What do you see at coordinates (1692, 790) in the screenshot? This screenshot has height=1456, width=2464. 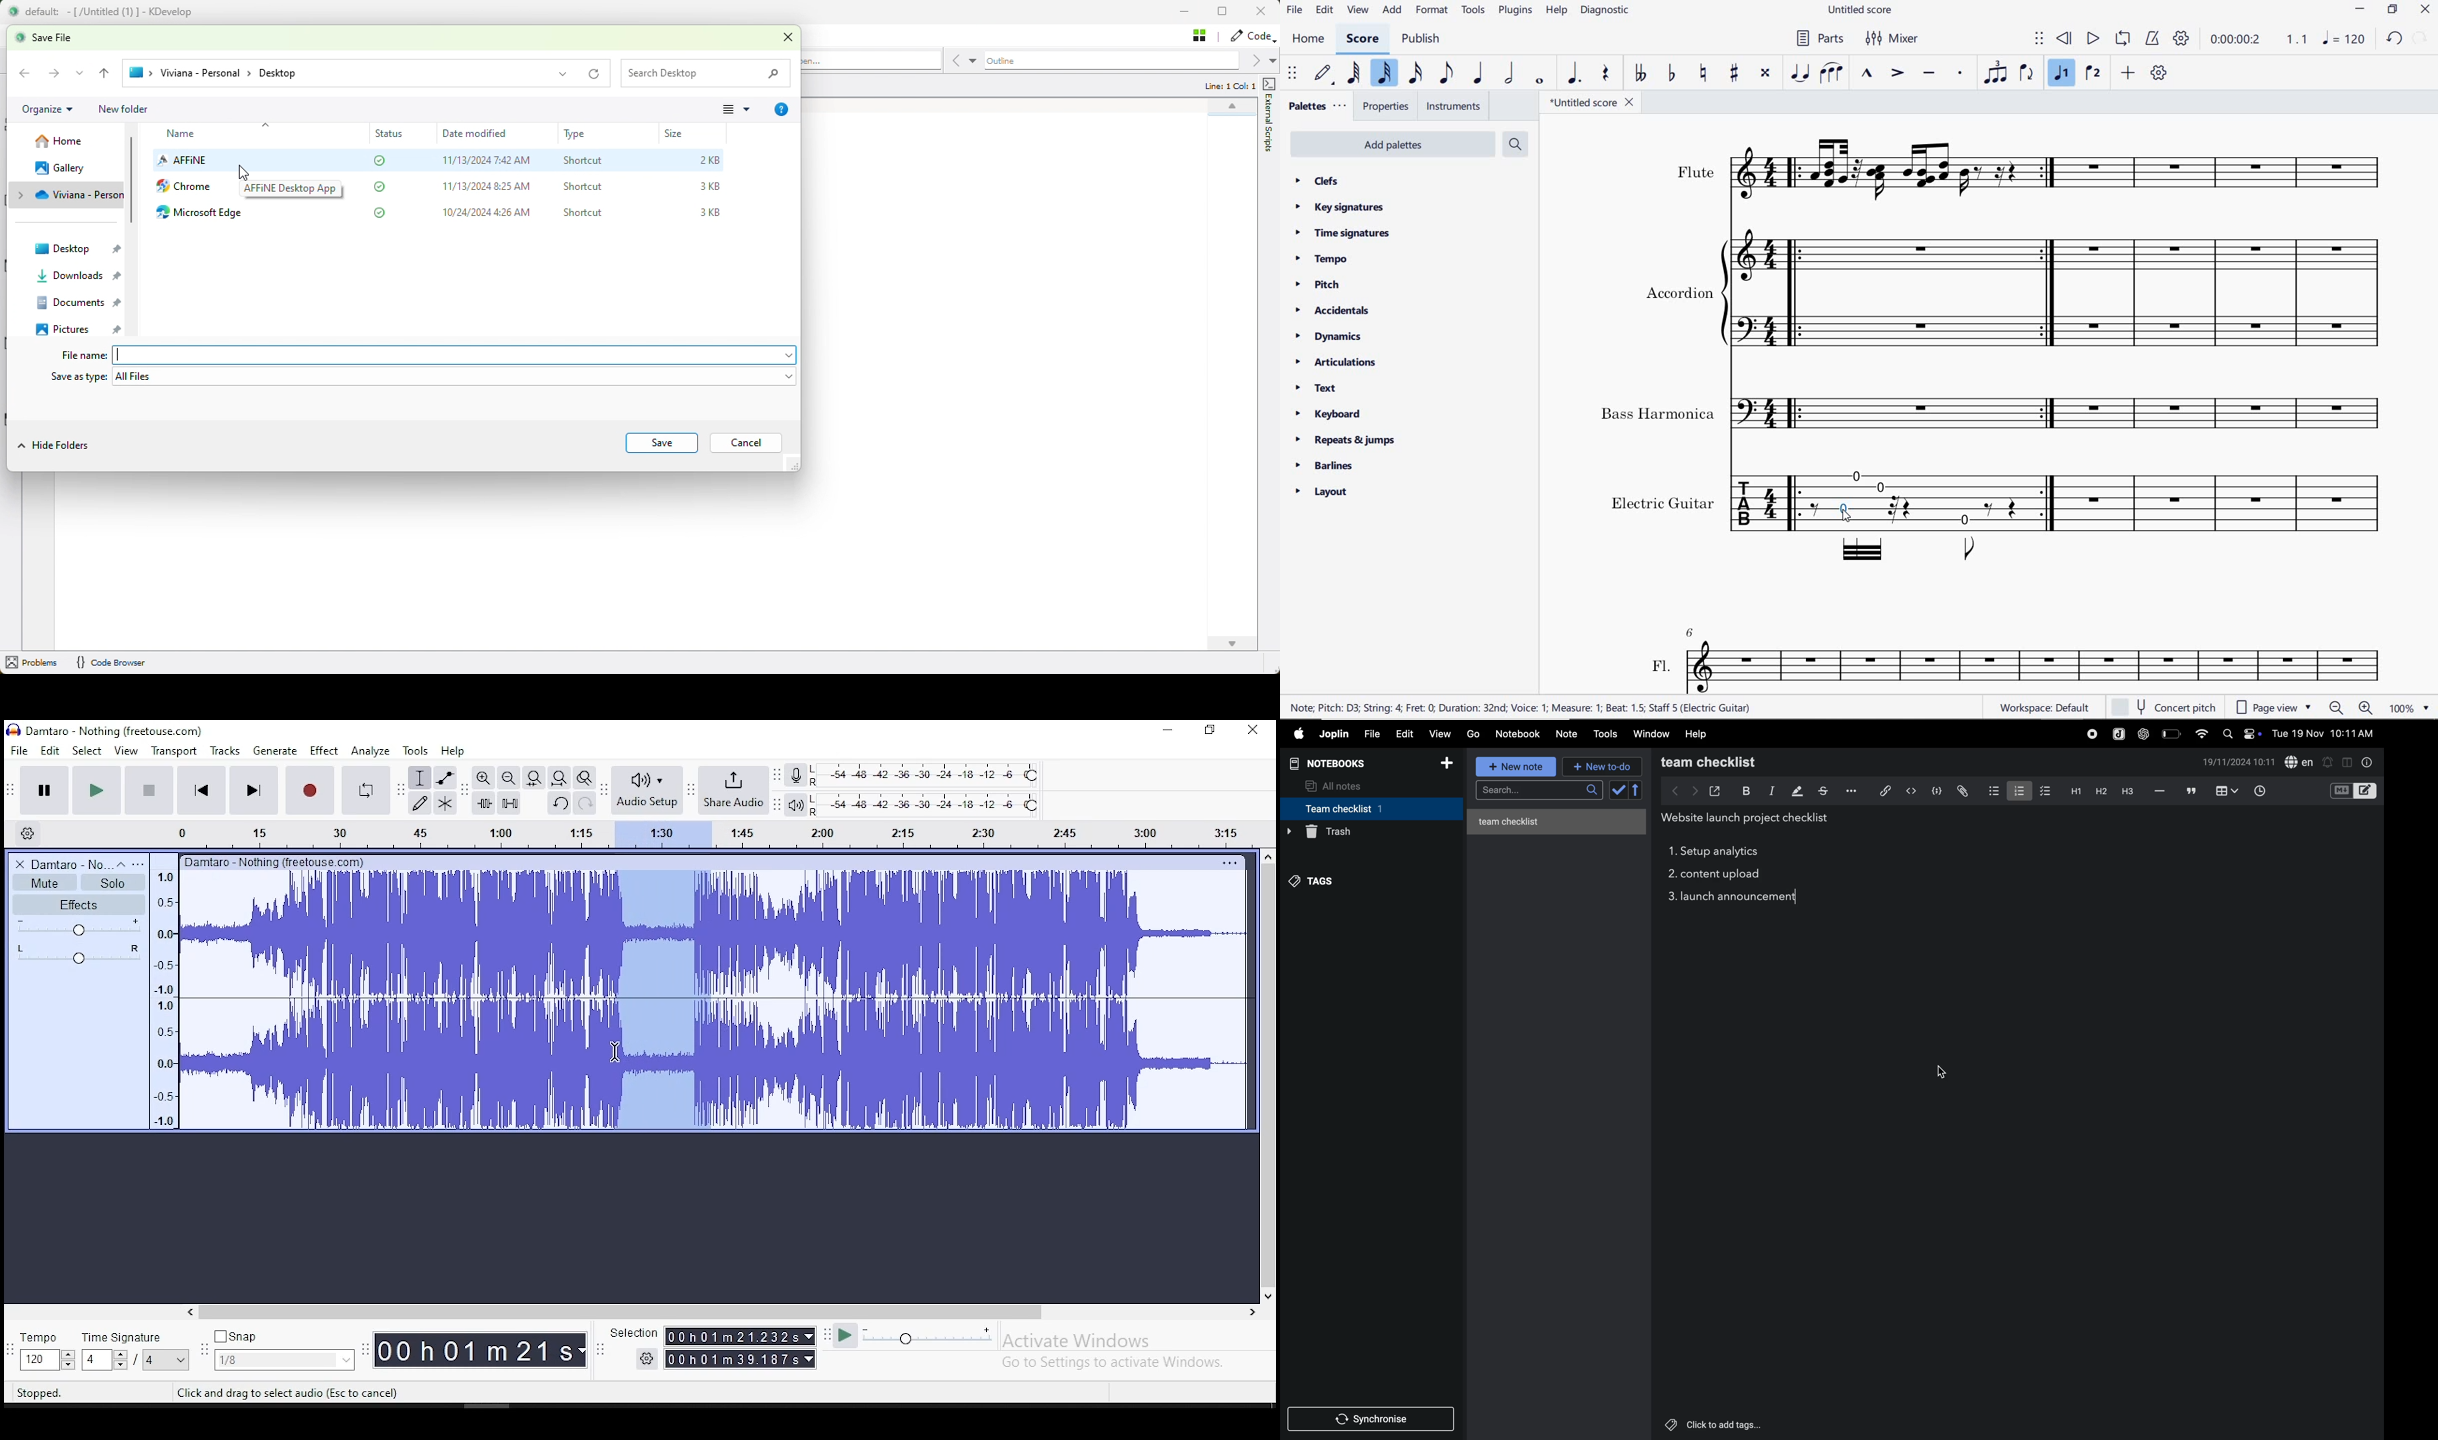 I see `forward` at bounding box center [1692, 790].